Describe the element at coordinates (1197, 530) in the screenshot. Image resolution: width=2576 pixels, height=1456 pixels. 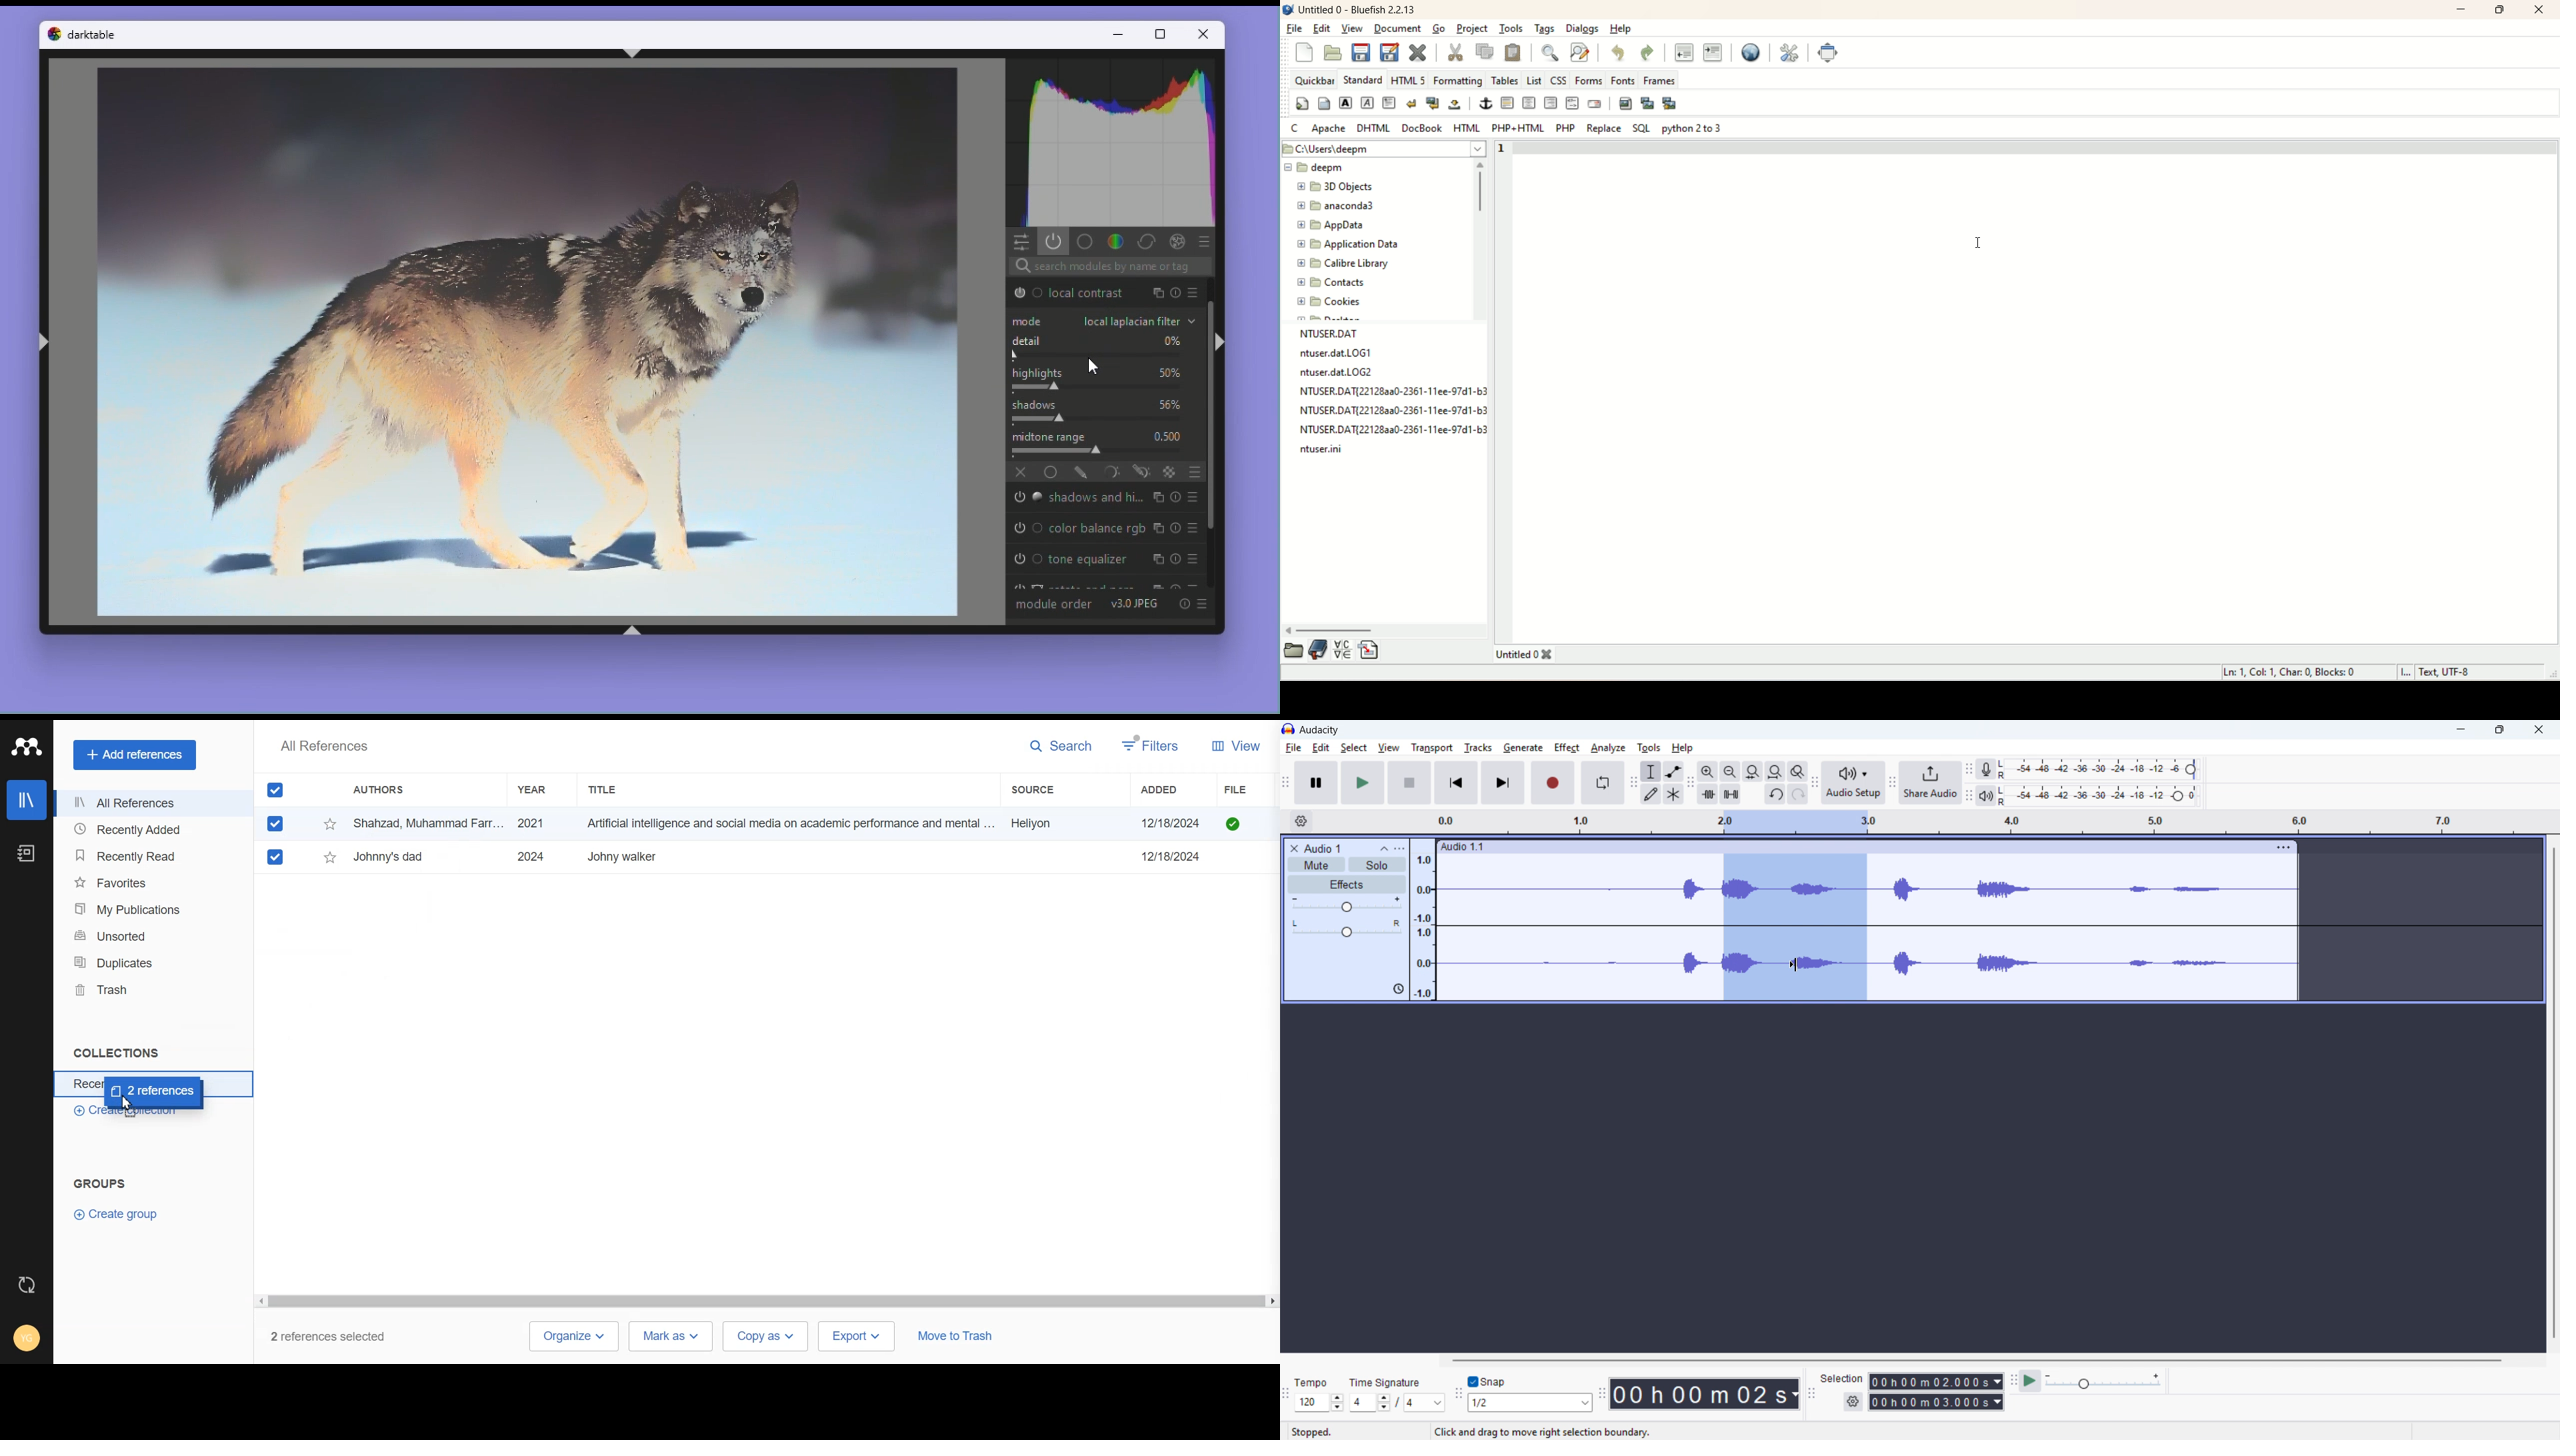
I see `presets` at that location.